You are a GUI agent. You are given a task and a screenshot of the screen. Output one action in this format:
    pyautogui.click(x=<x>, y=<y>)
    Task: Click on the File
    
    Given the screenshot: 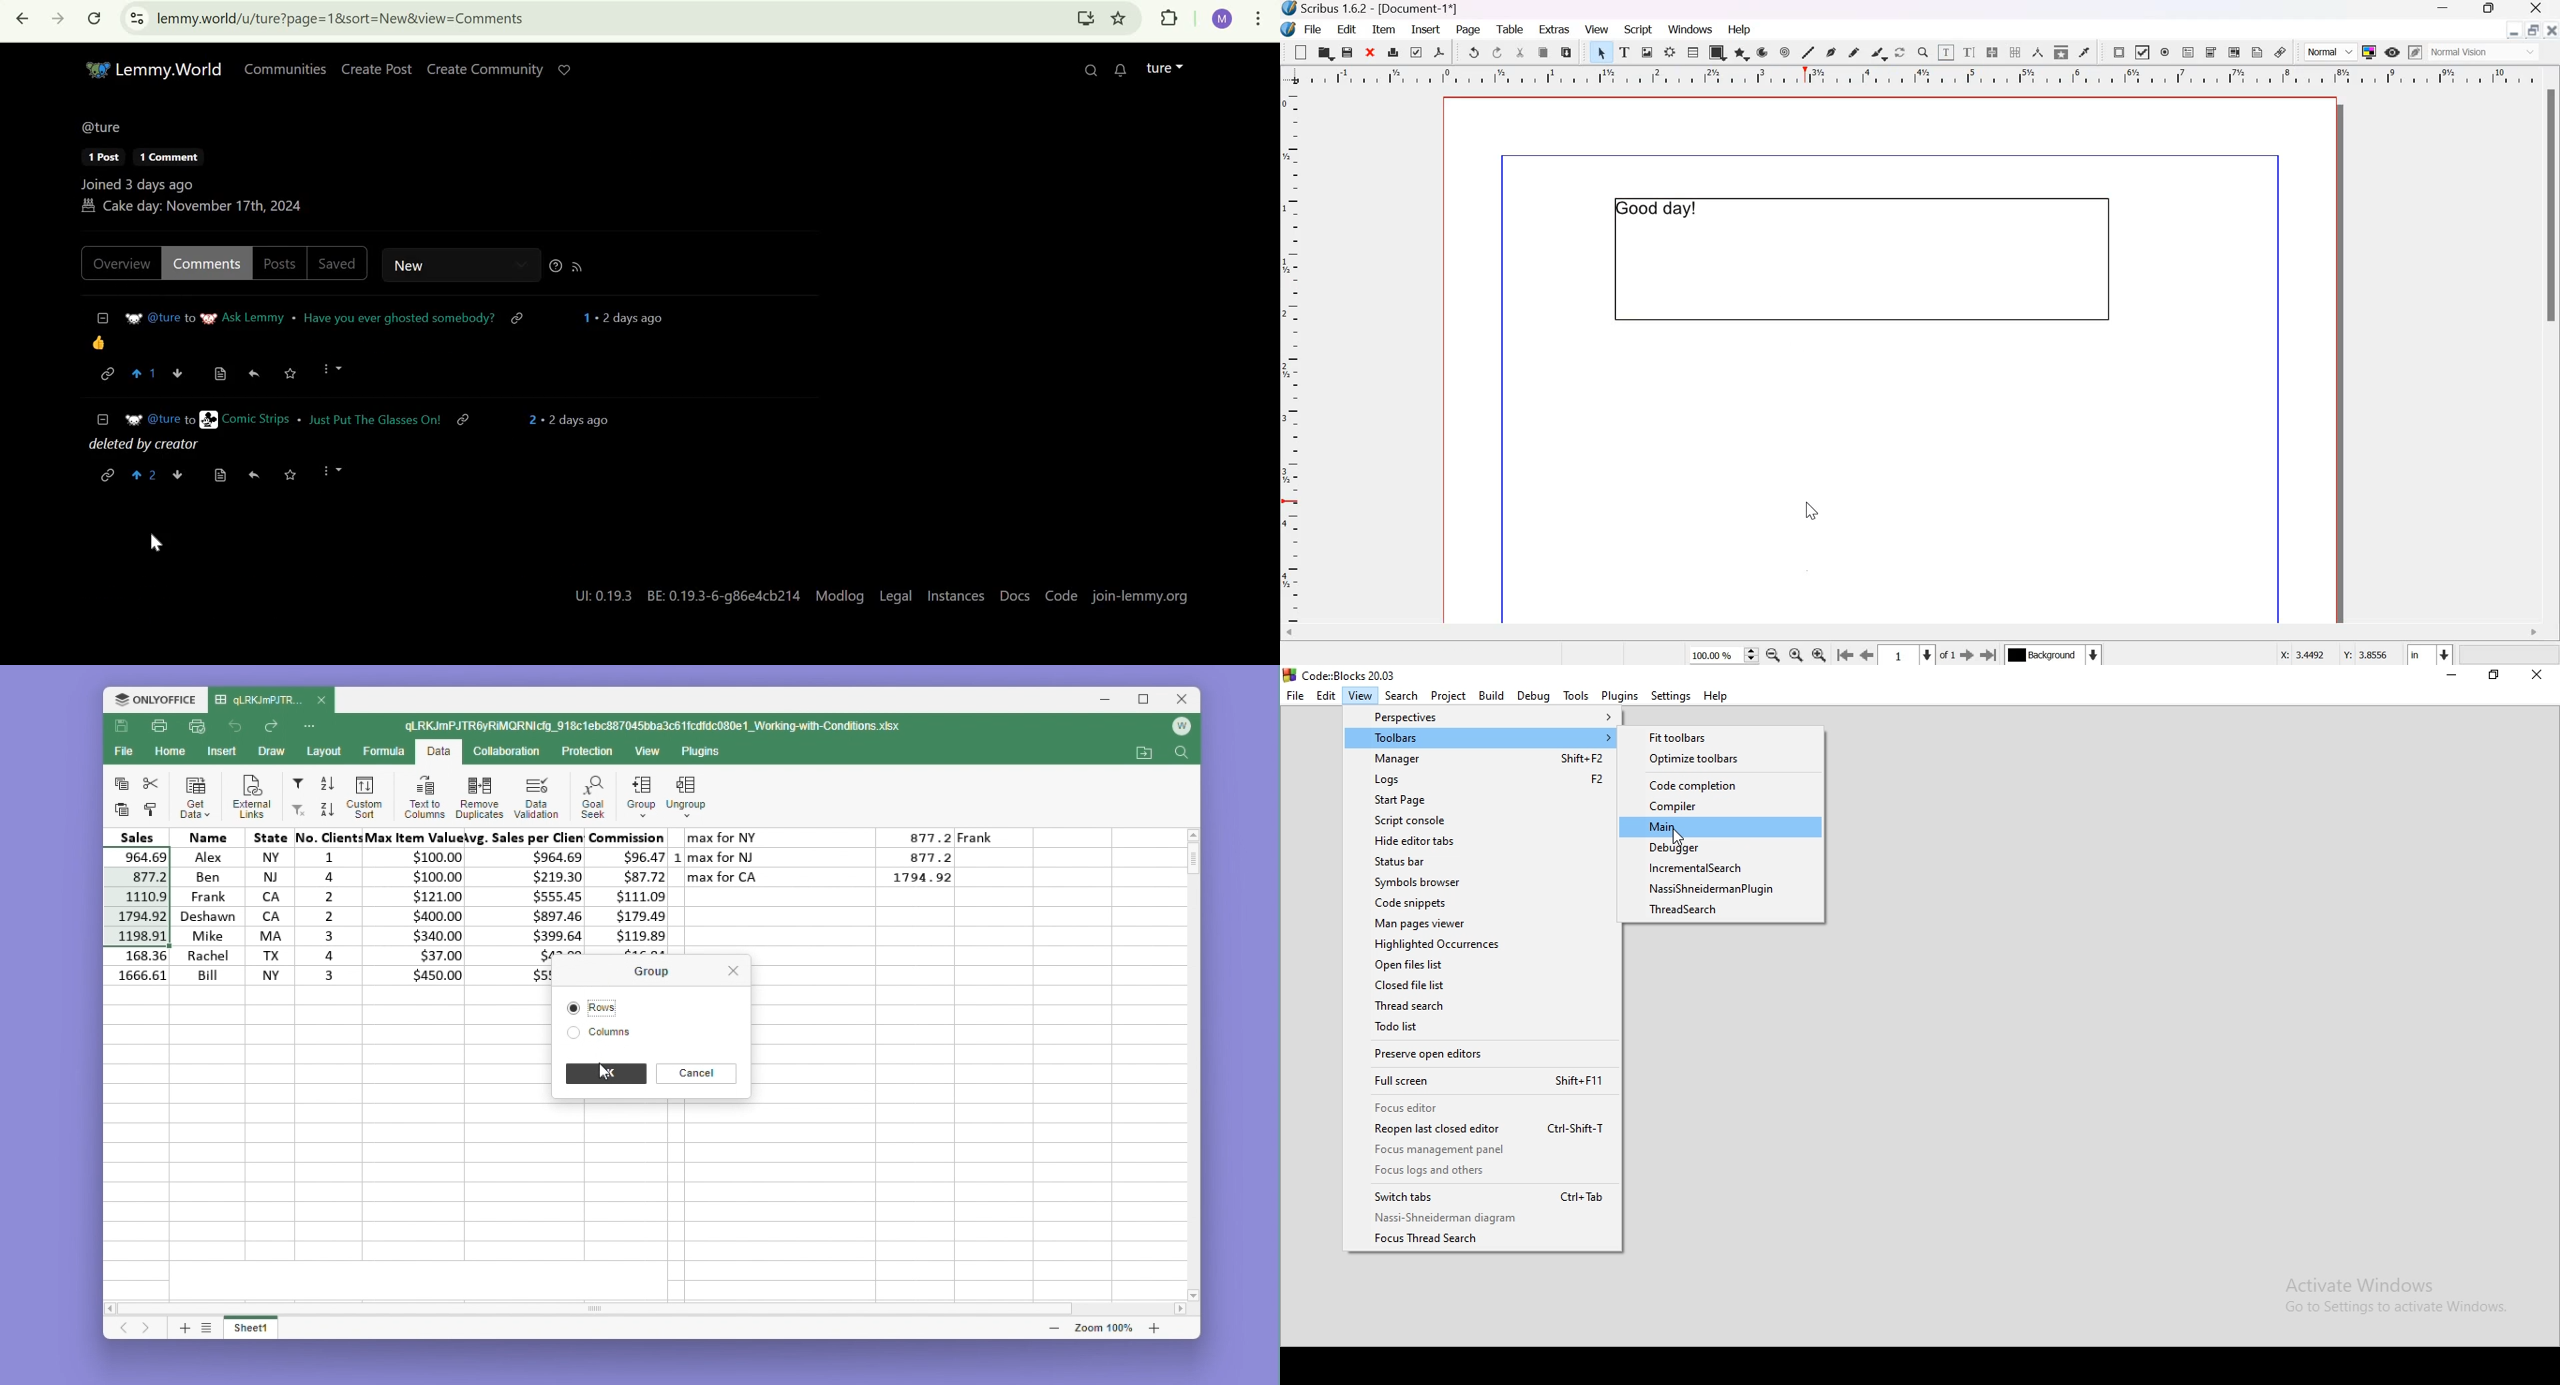 What is the action you would take?
    pyautogui.click(x=1311, y=30)
    